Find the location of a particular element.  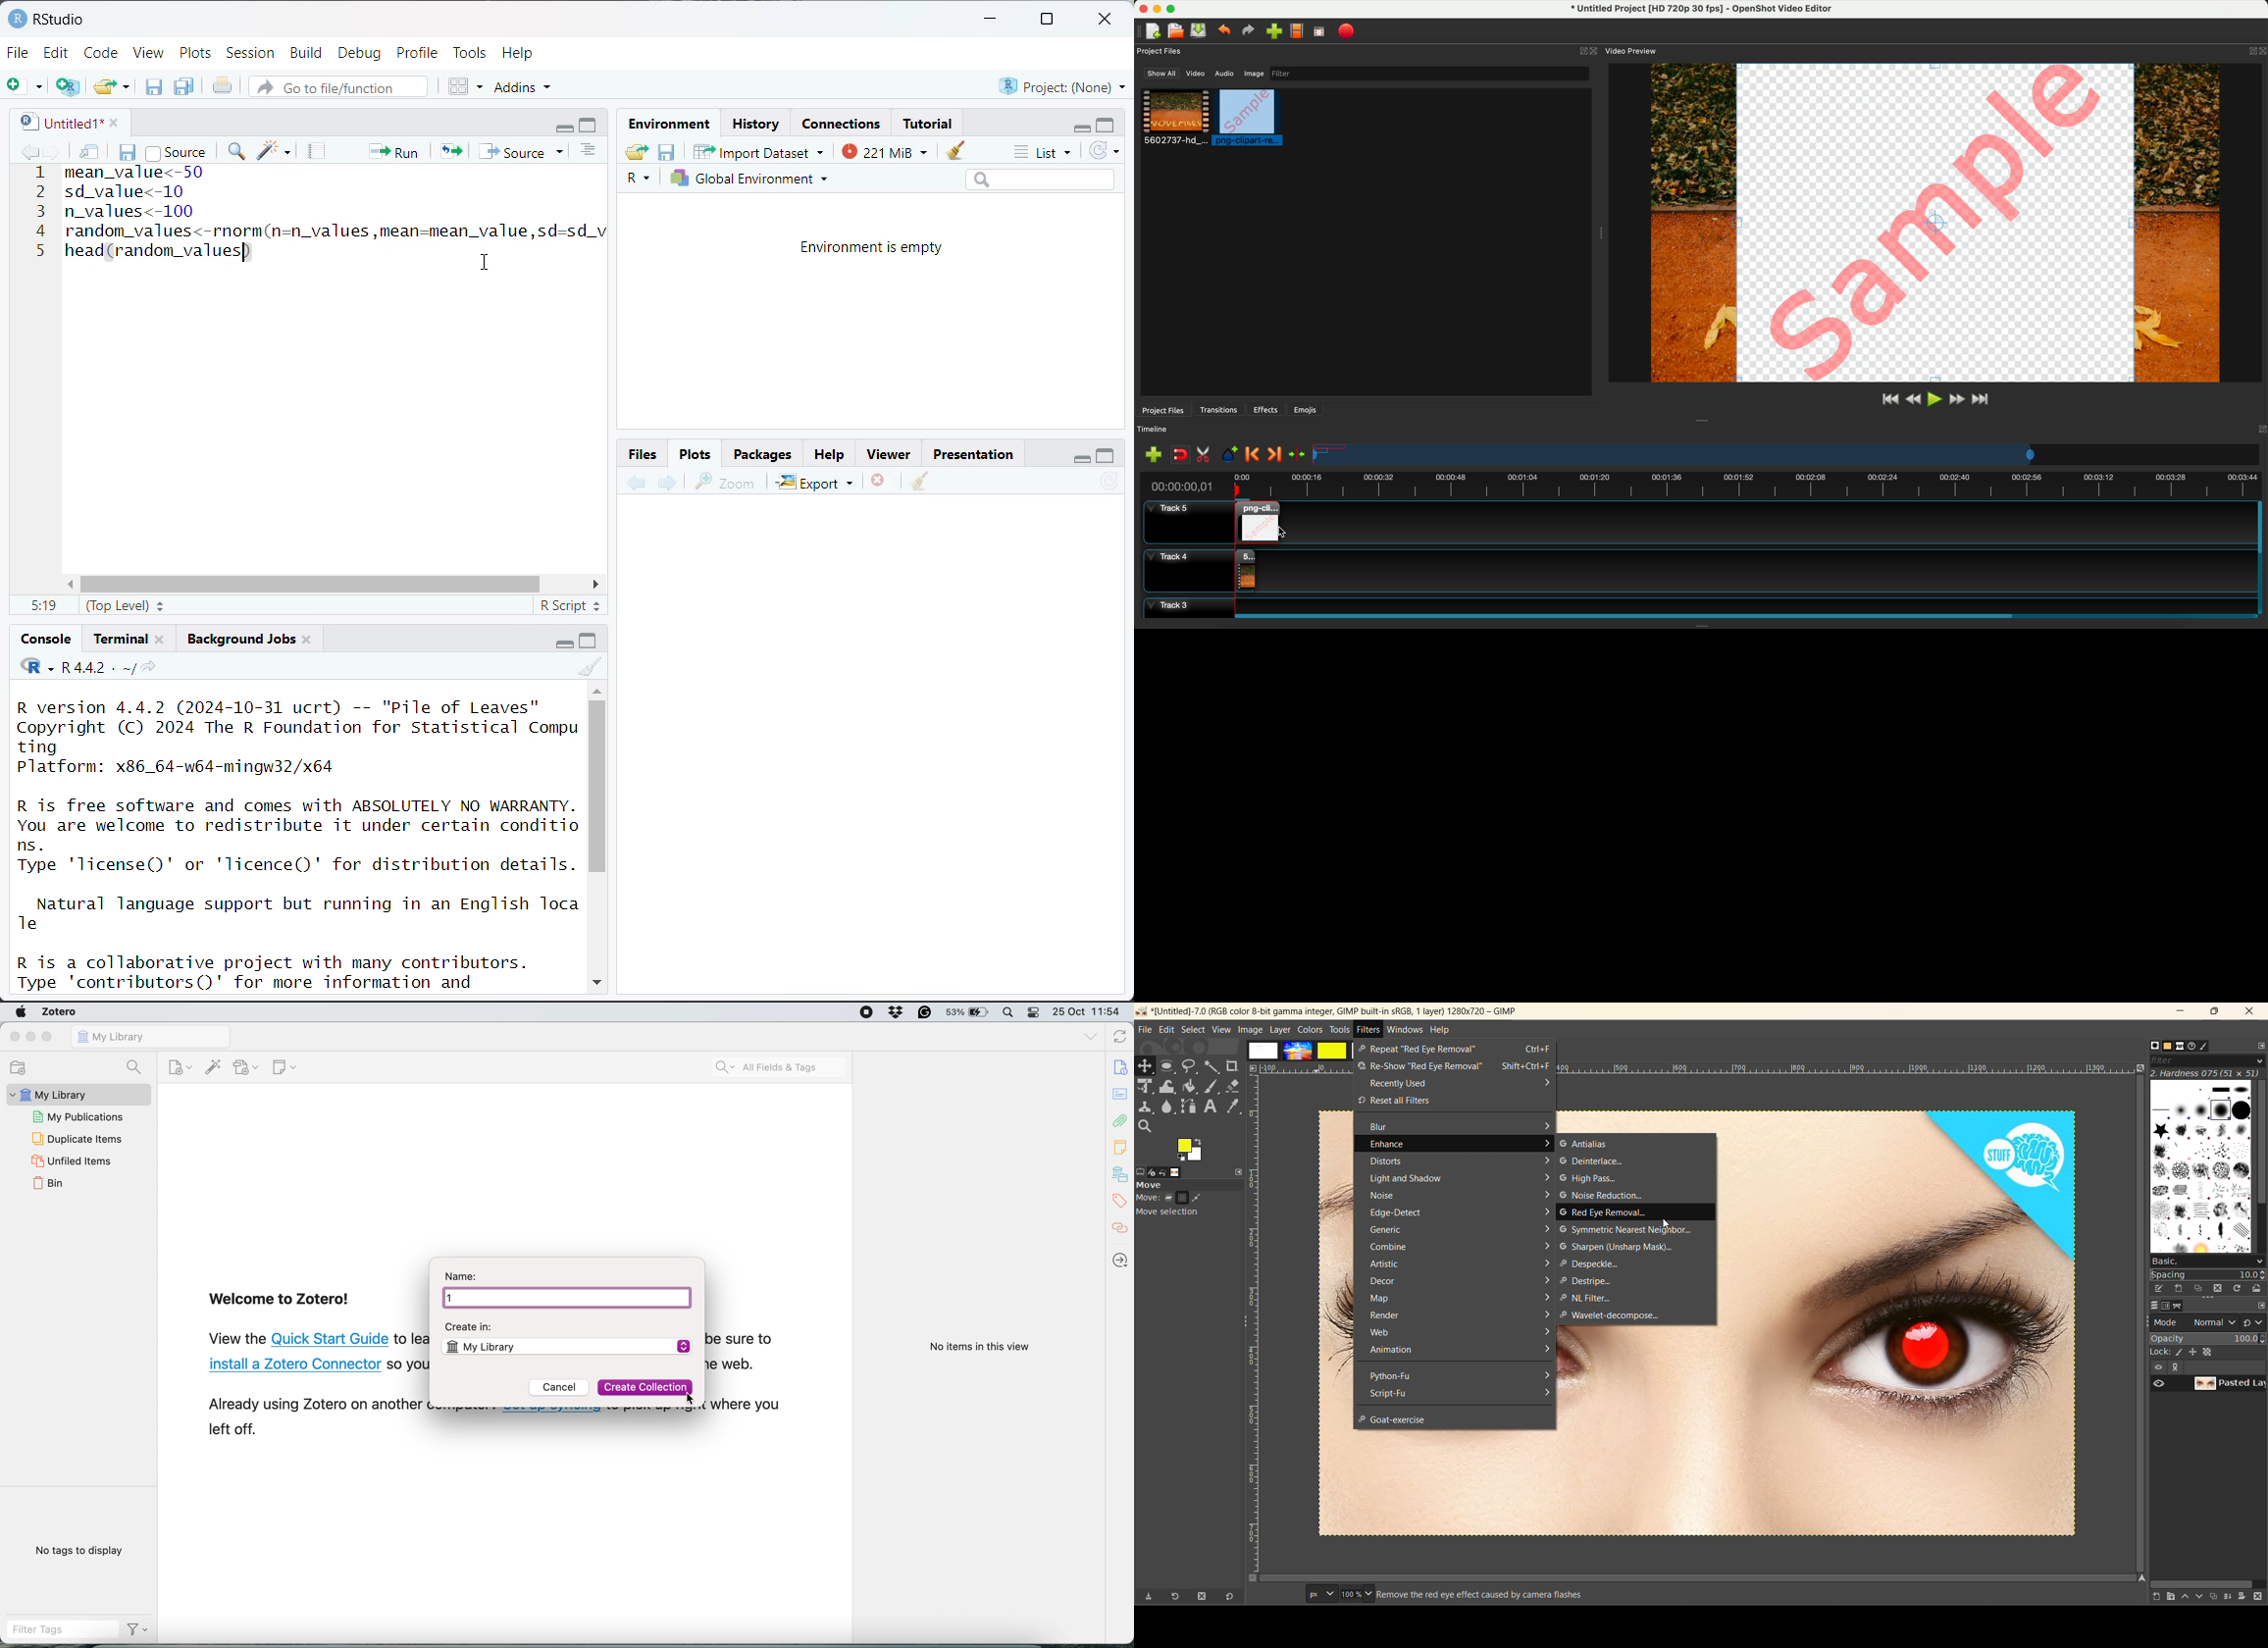

source is located at coordinates (525, 151).